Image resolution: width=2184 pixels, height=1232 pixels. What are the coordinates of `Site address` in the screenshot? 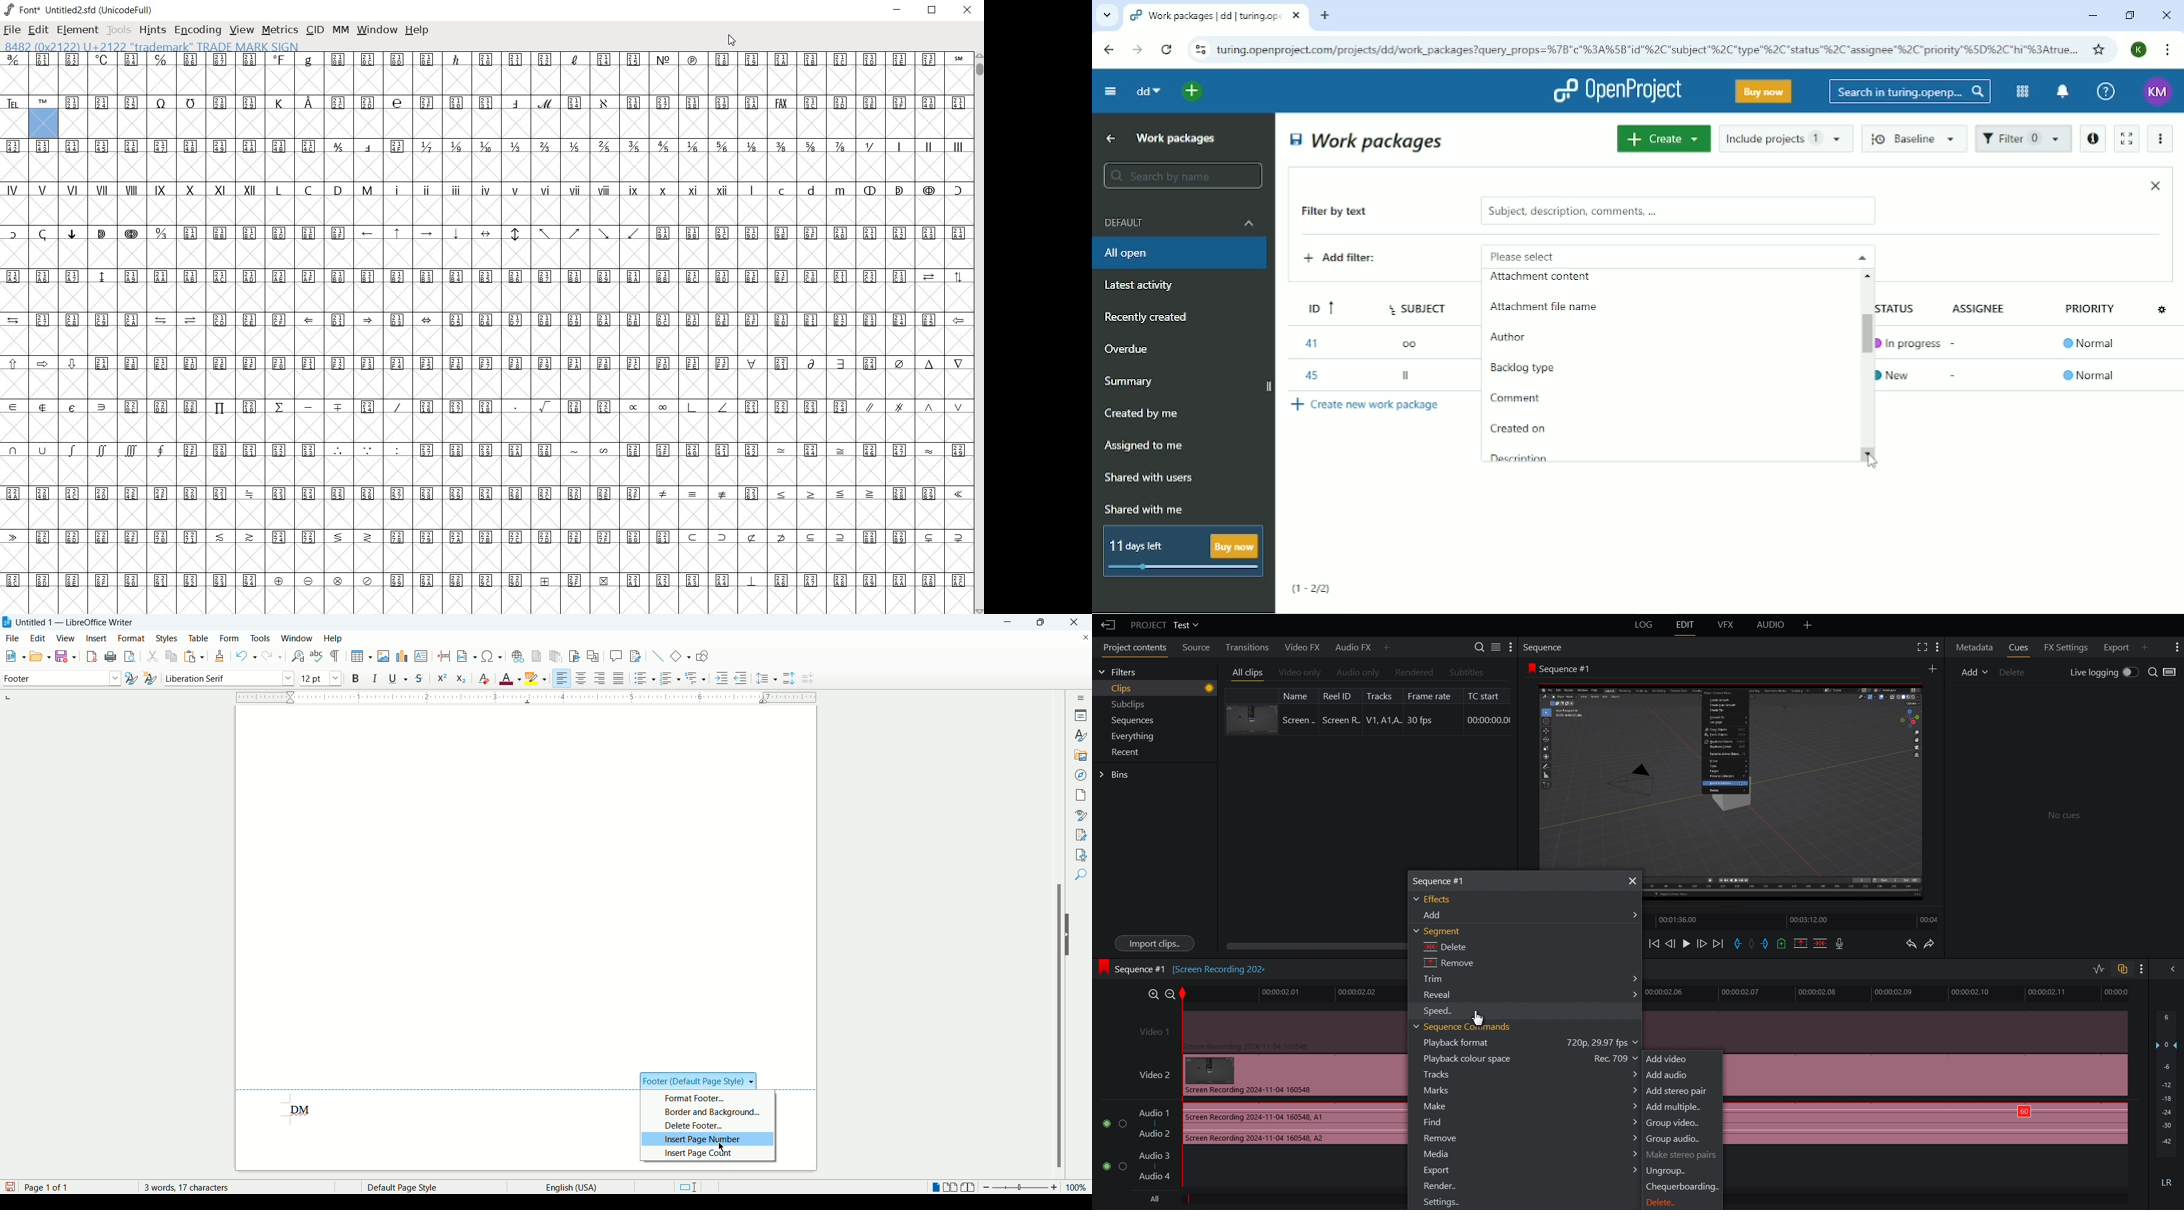 It's located at (1647, 48).